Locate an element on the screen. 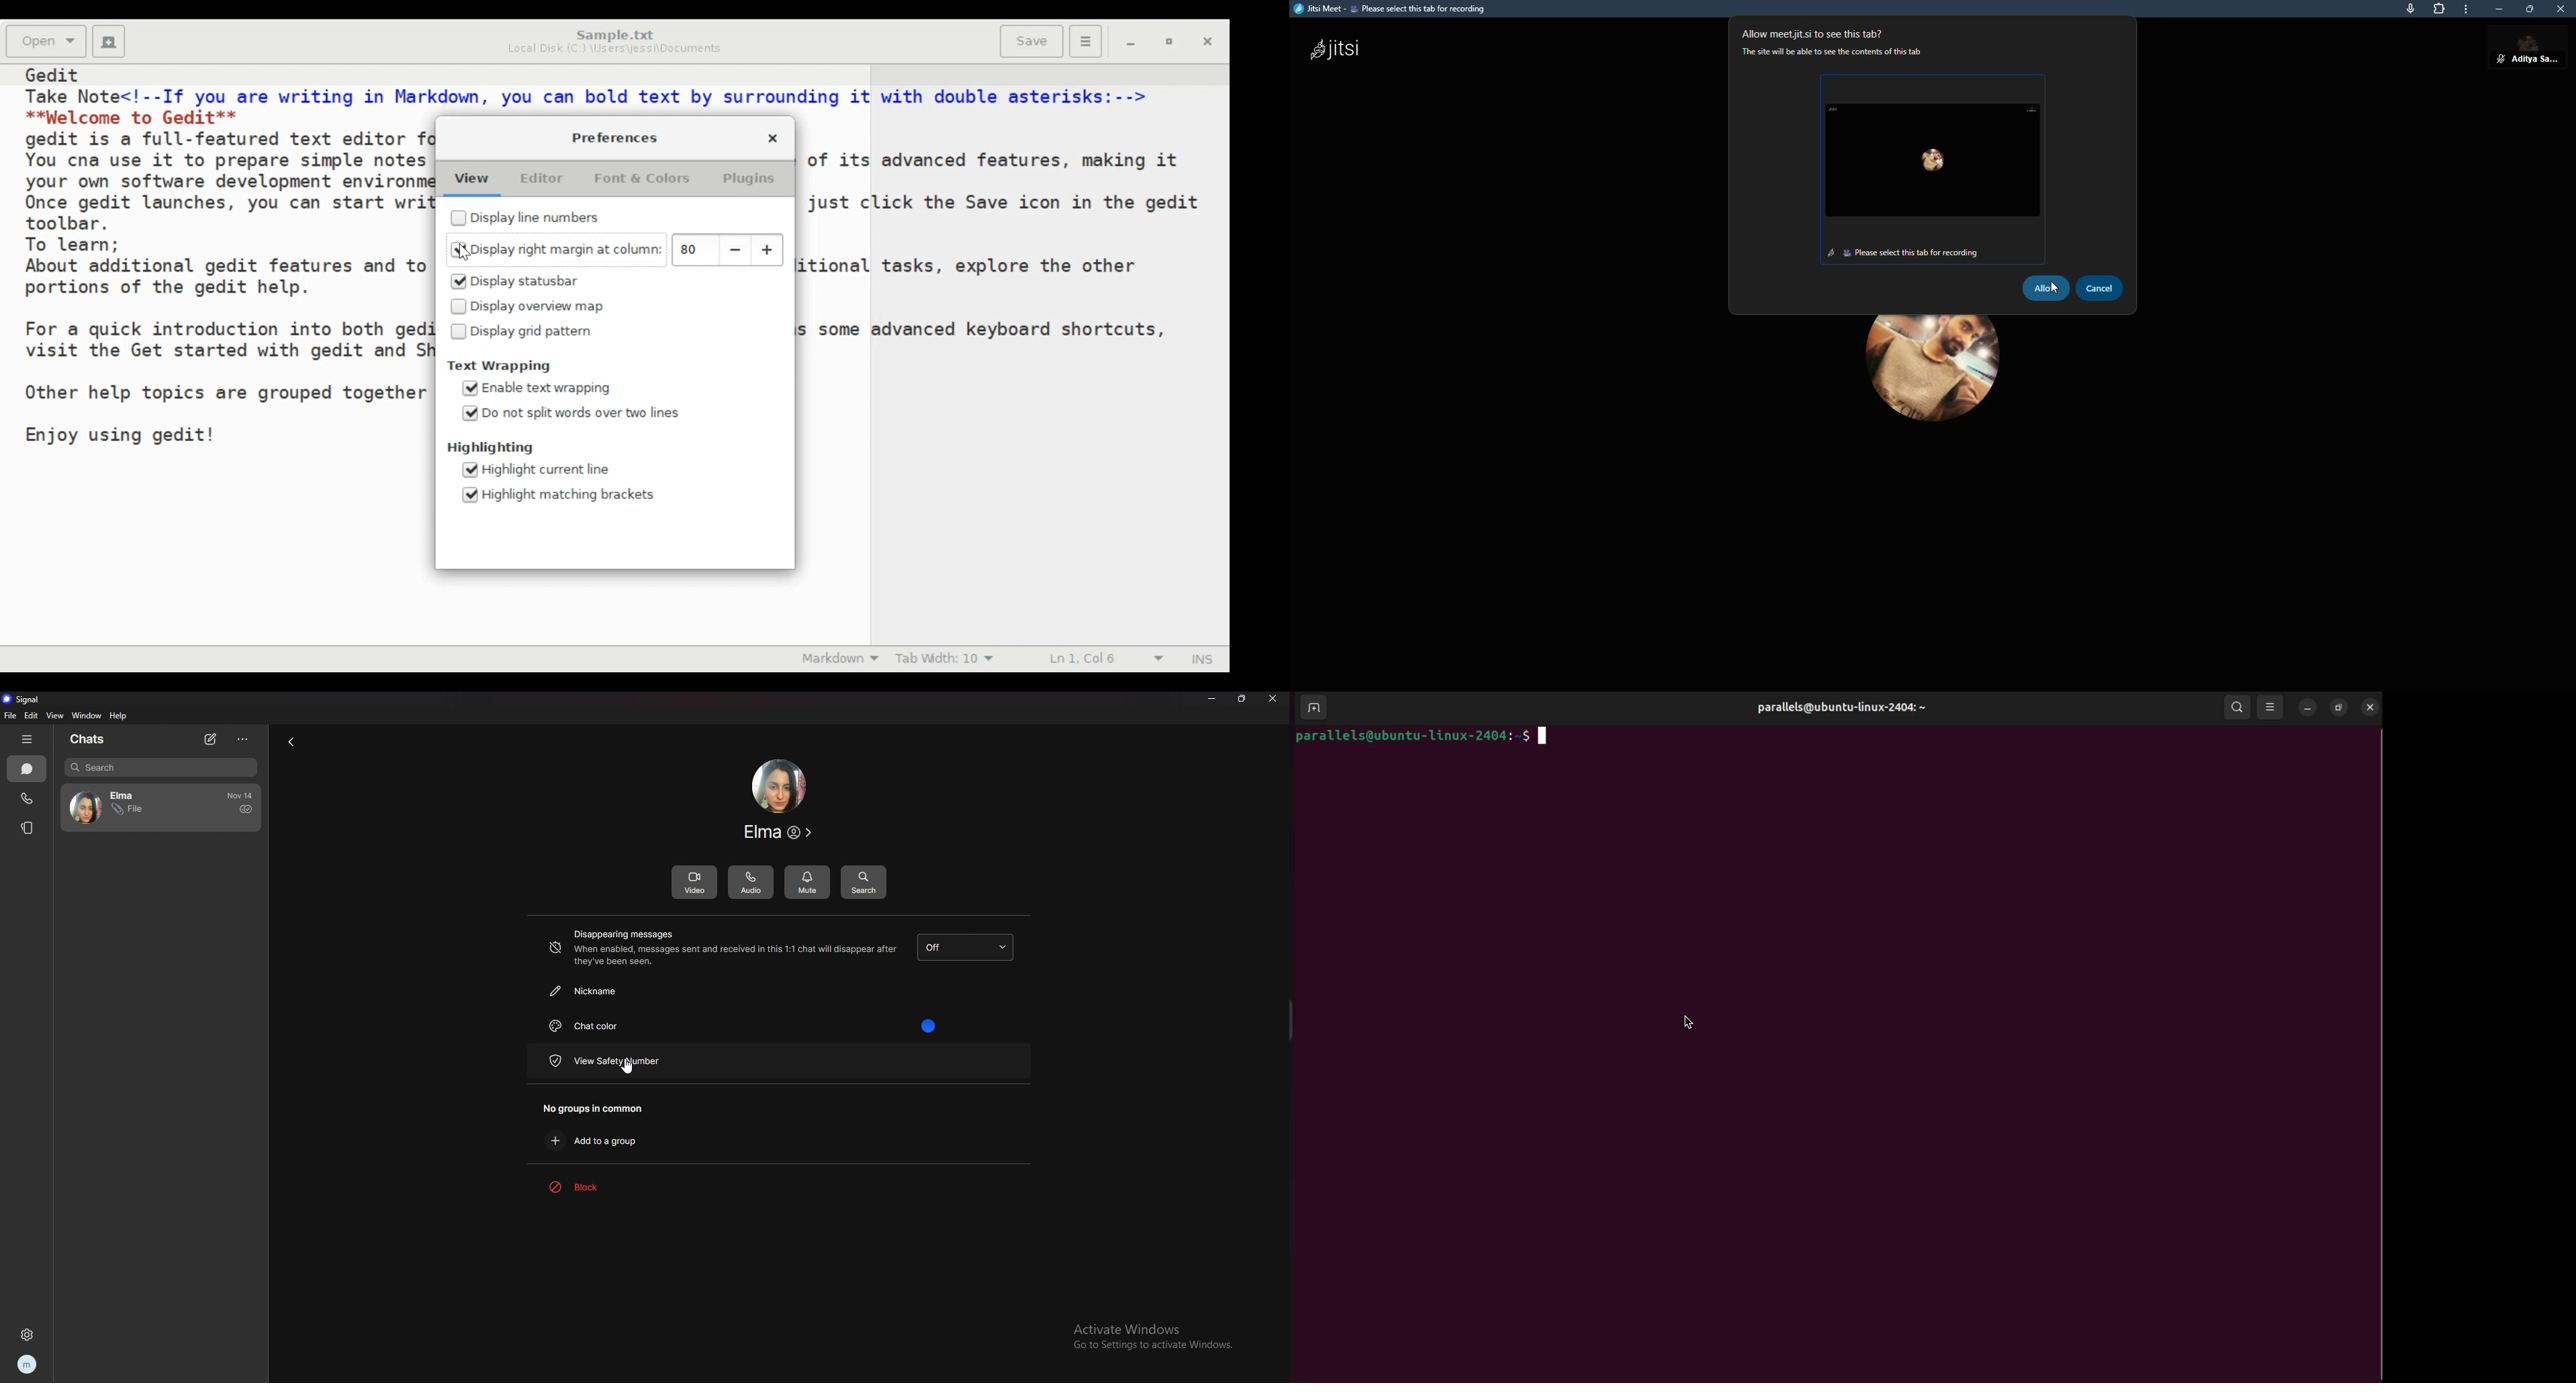 This screenshot has width=2576, height=1400. edit is located at coordinates (34, 715).